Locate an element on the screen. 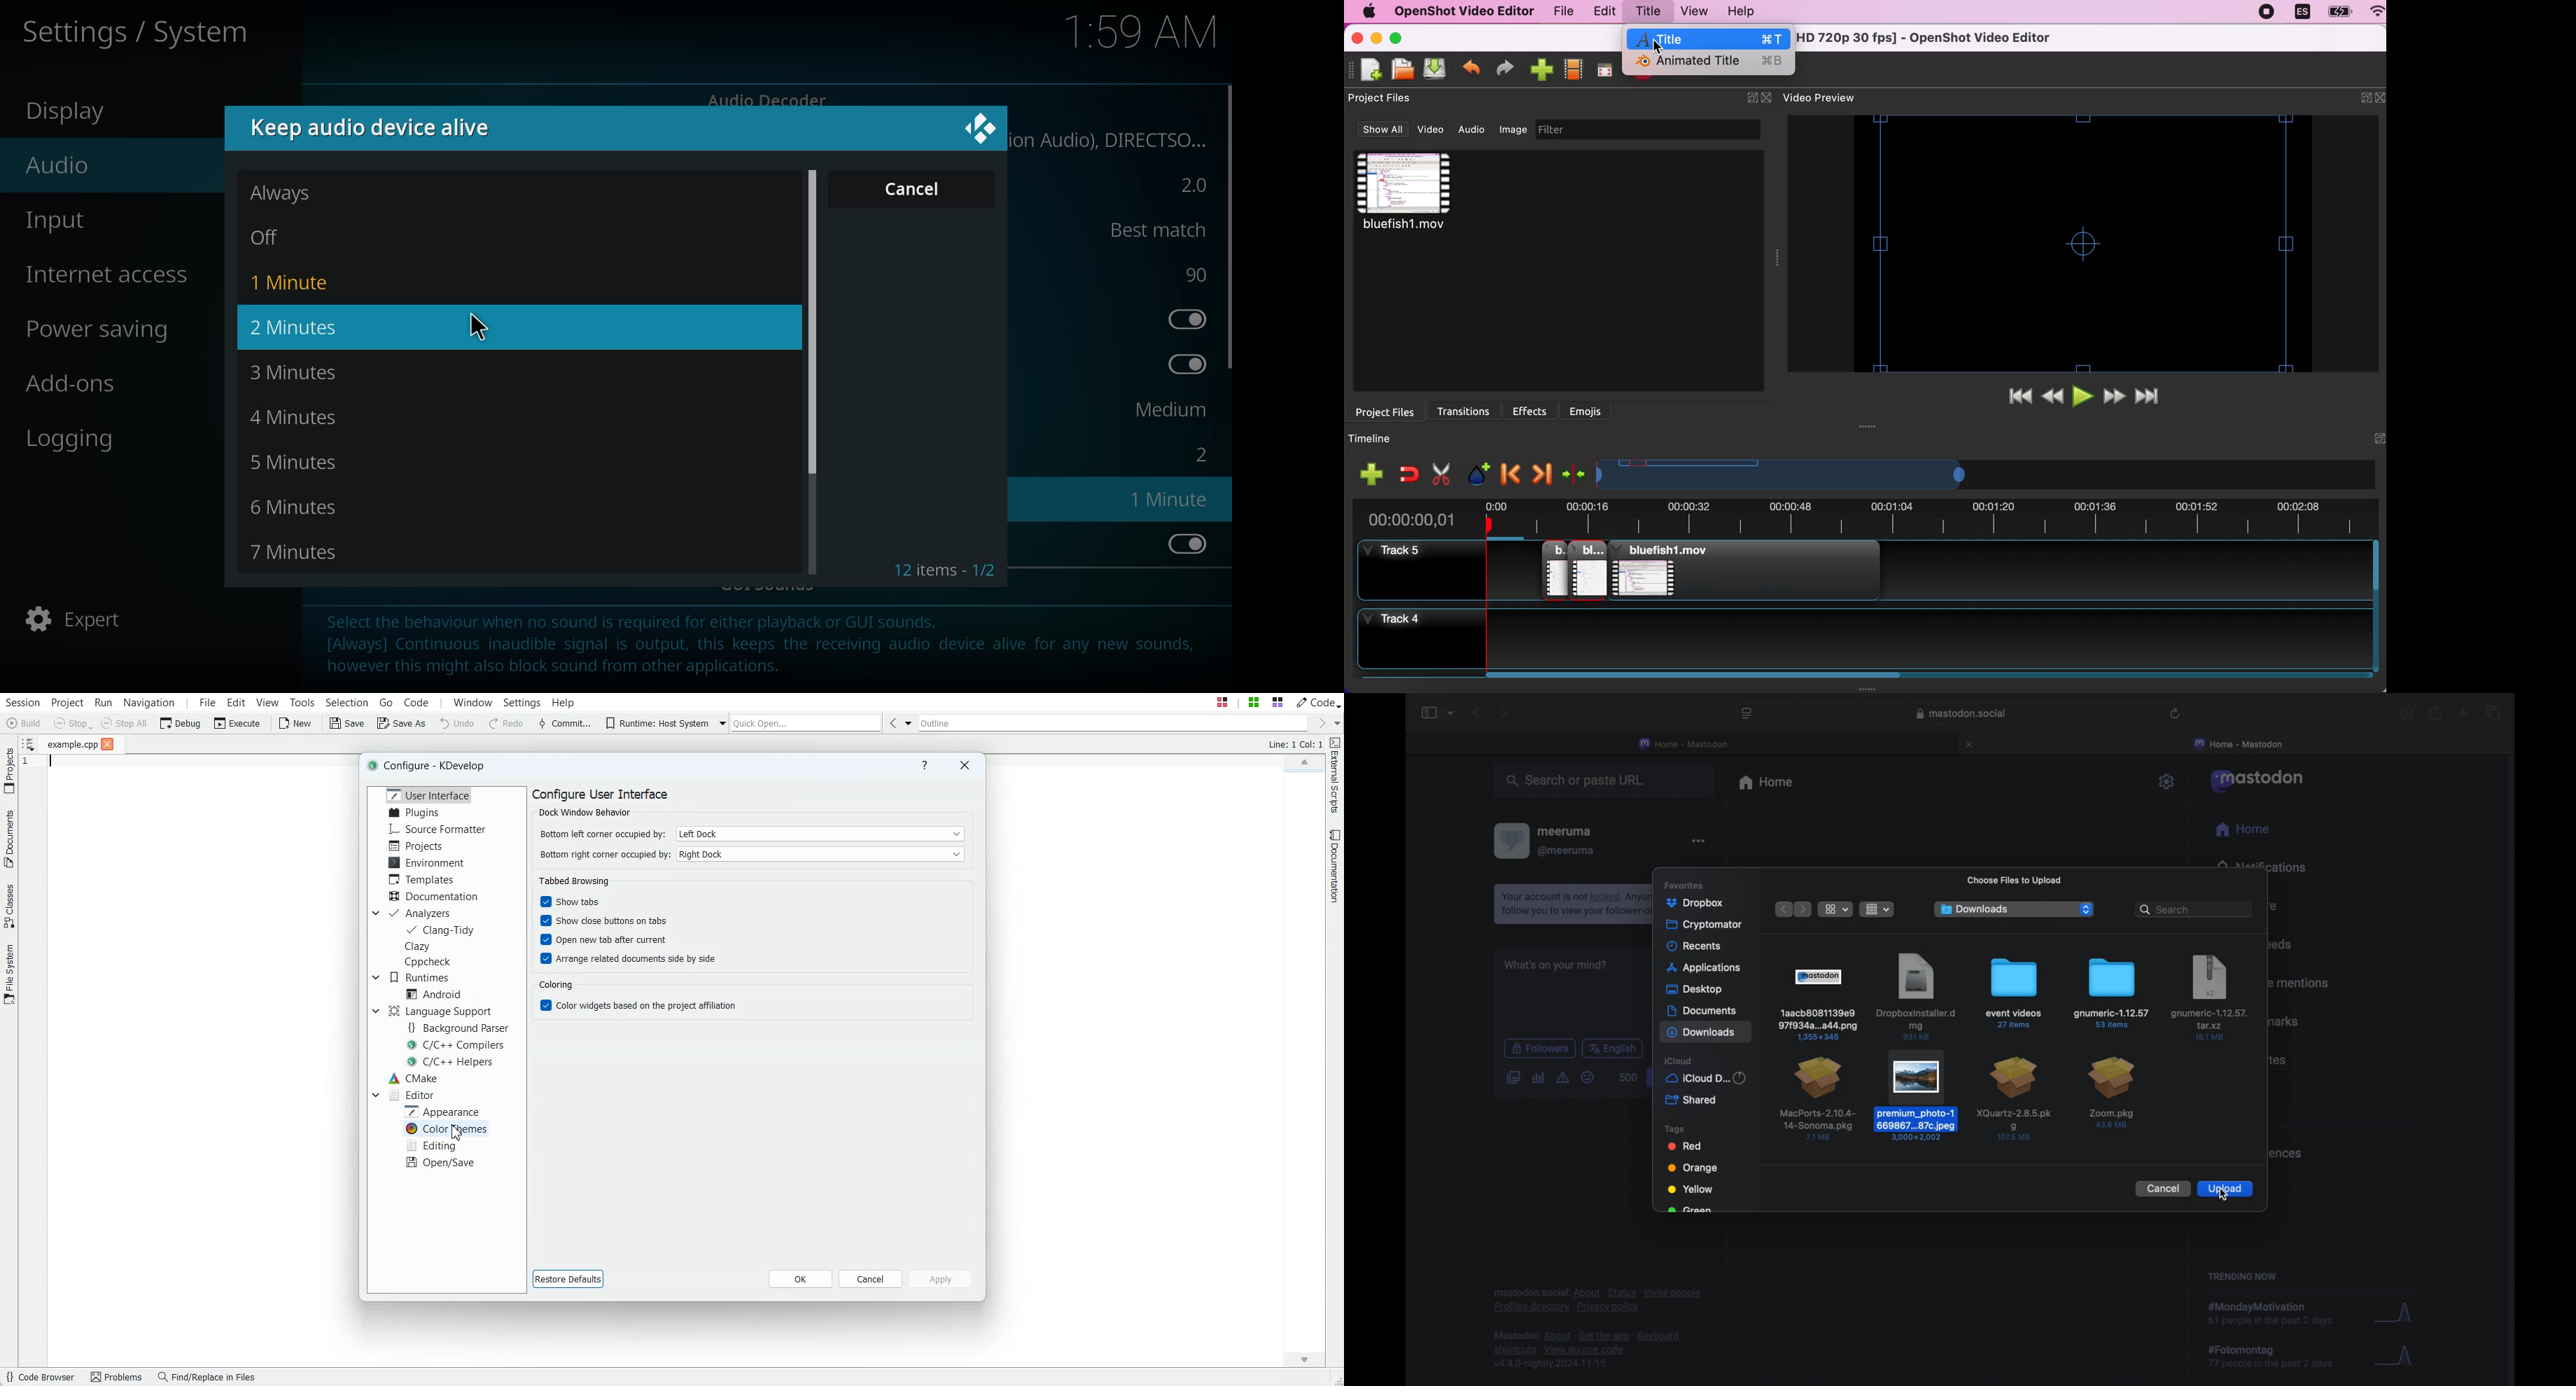 This screenshot has height=1400, width=2576.  is located at coordinates (1703, 925).